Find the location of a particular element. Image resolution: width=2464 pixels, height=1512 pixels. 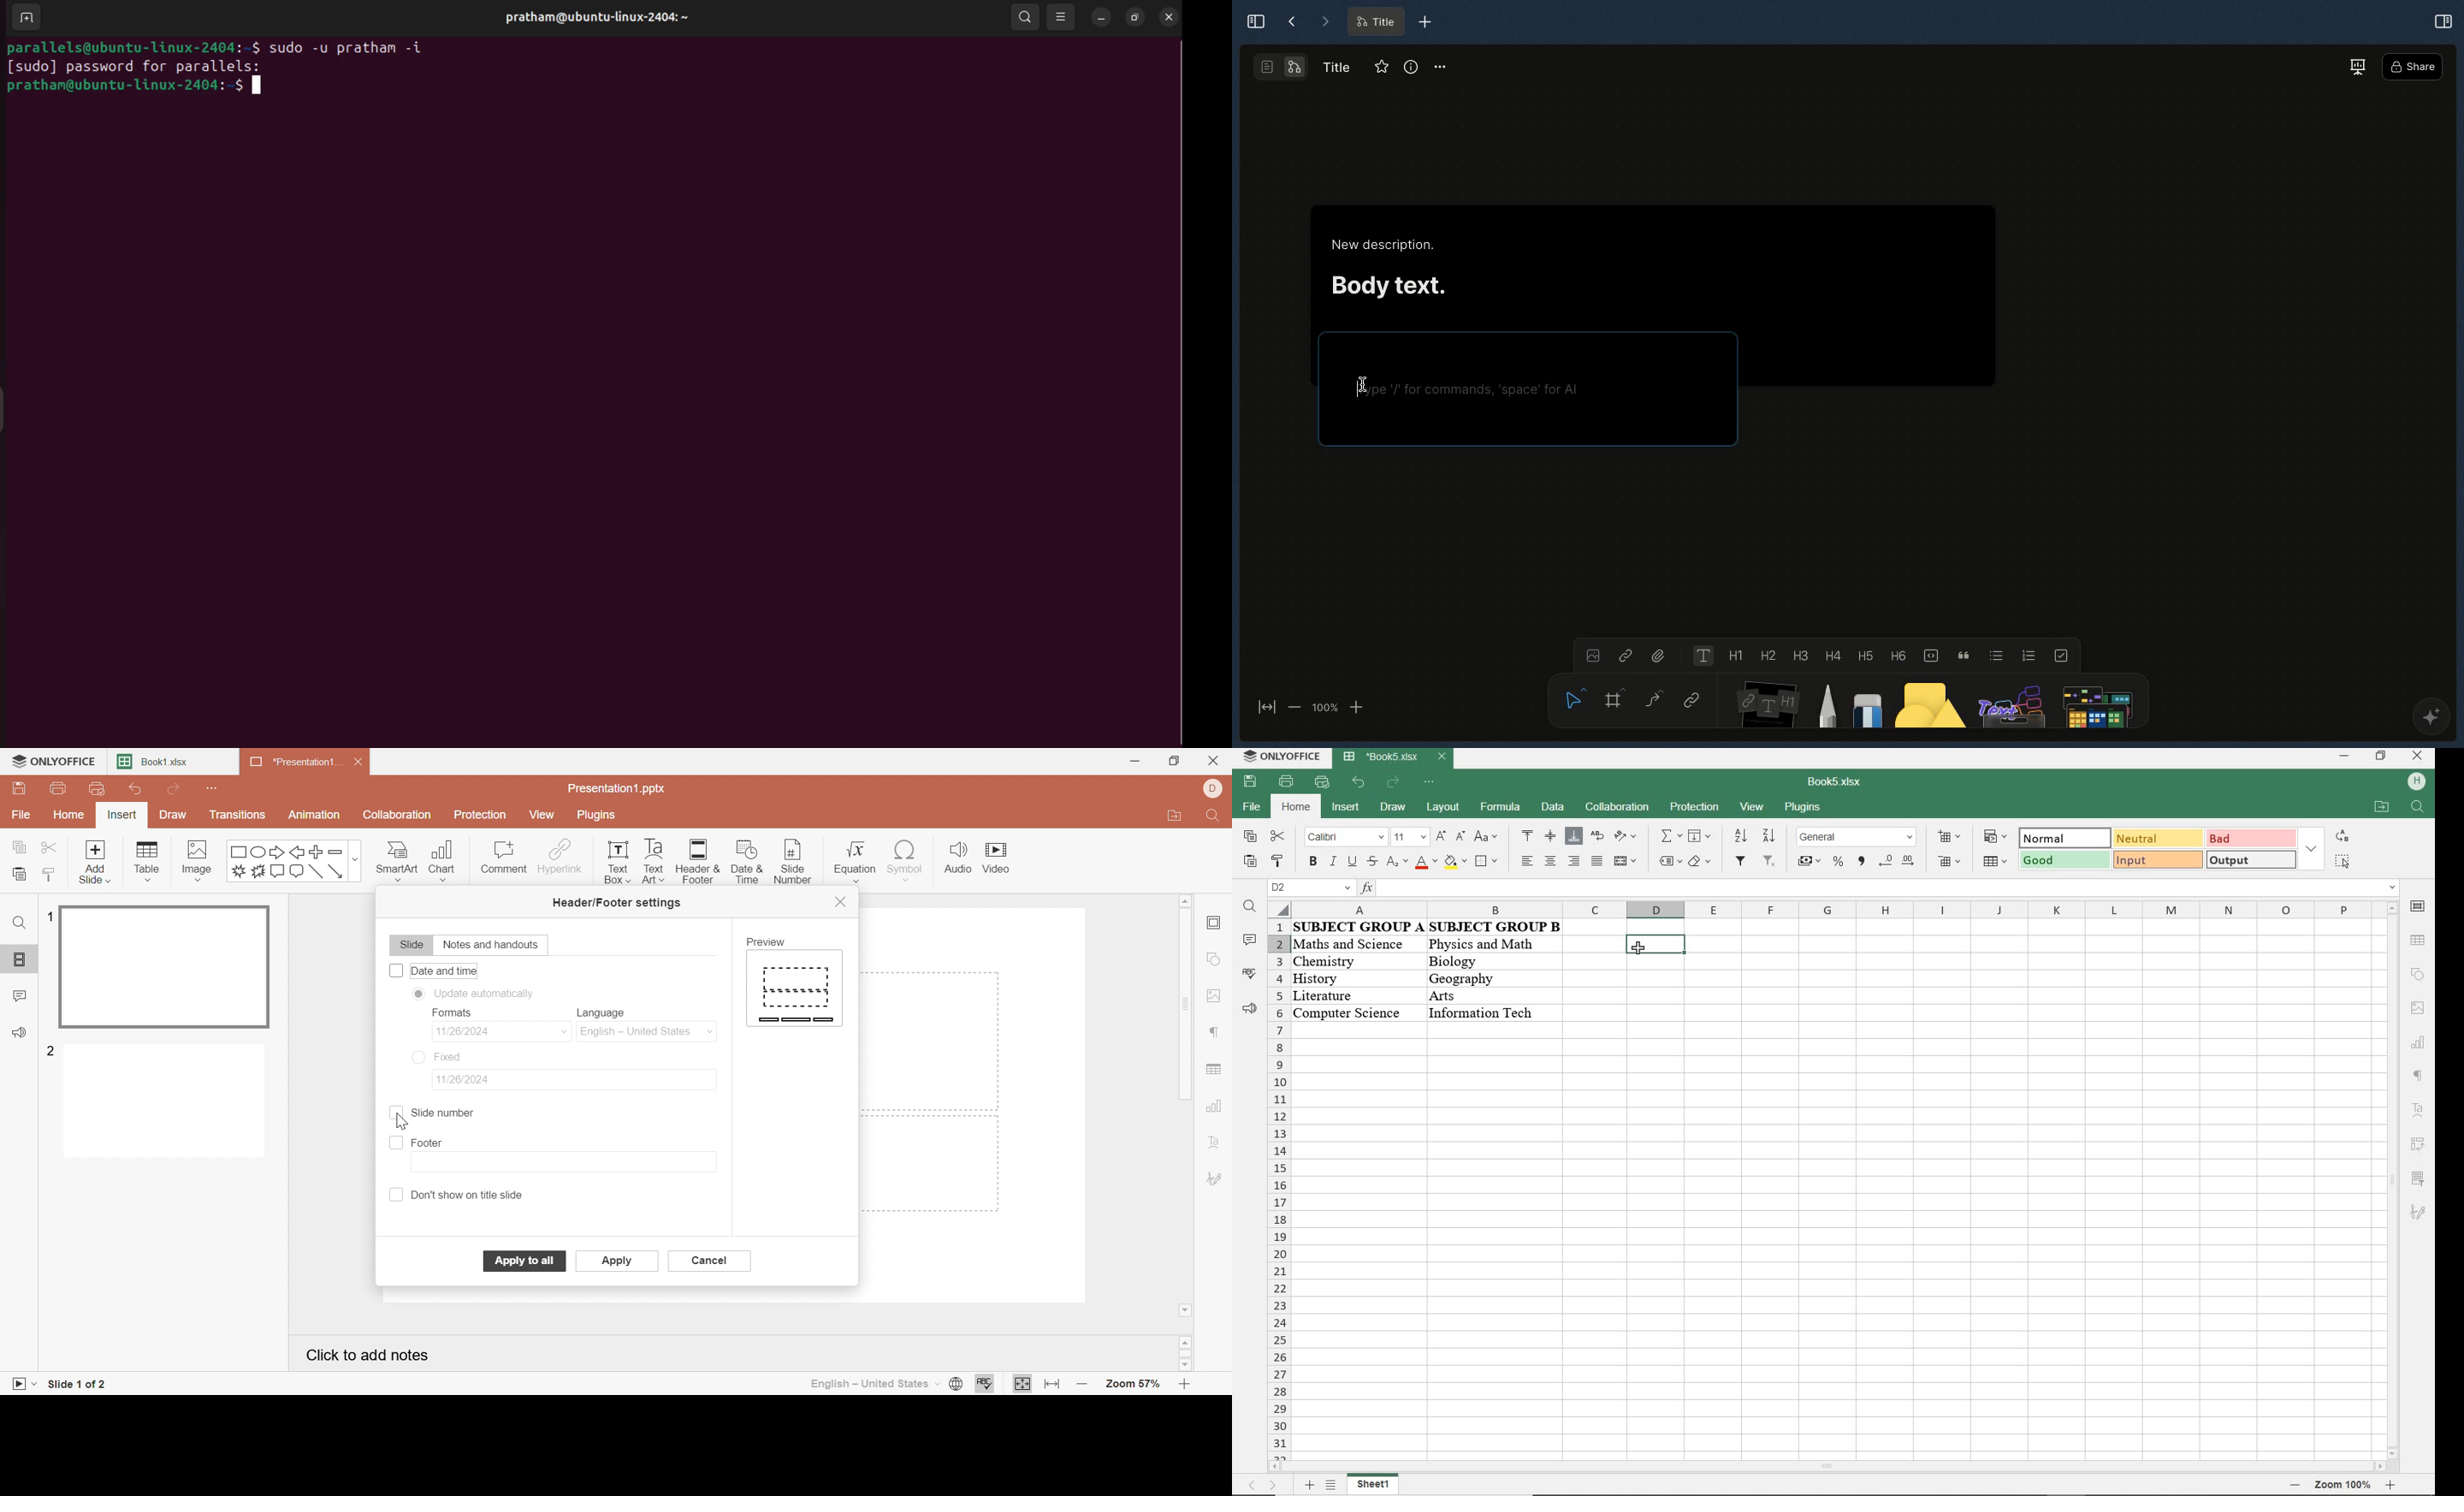

Set document language is located at coordinates (954, 1384).